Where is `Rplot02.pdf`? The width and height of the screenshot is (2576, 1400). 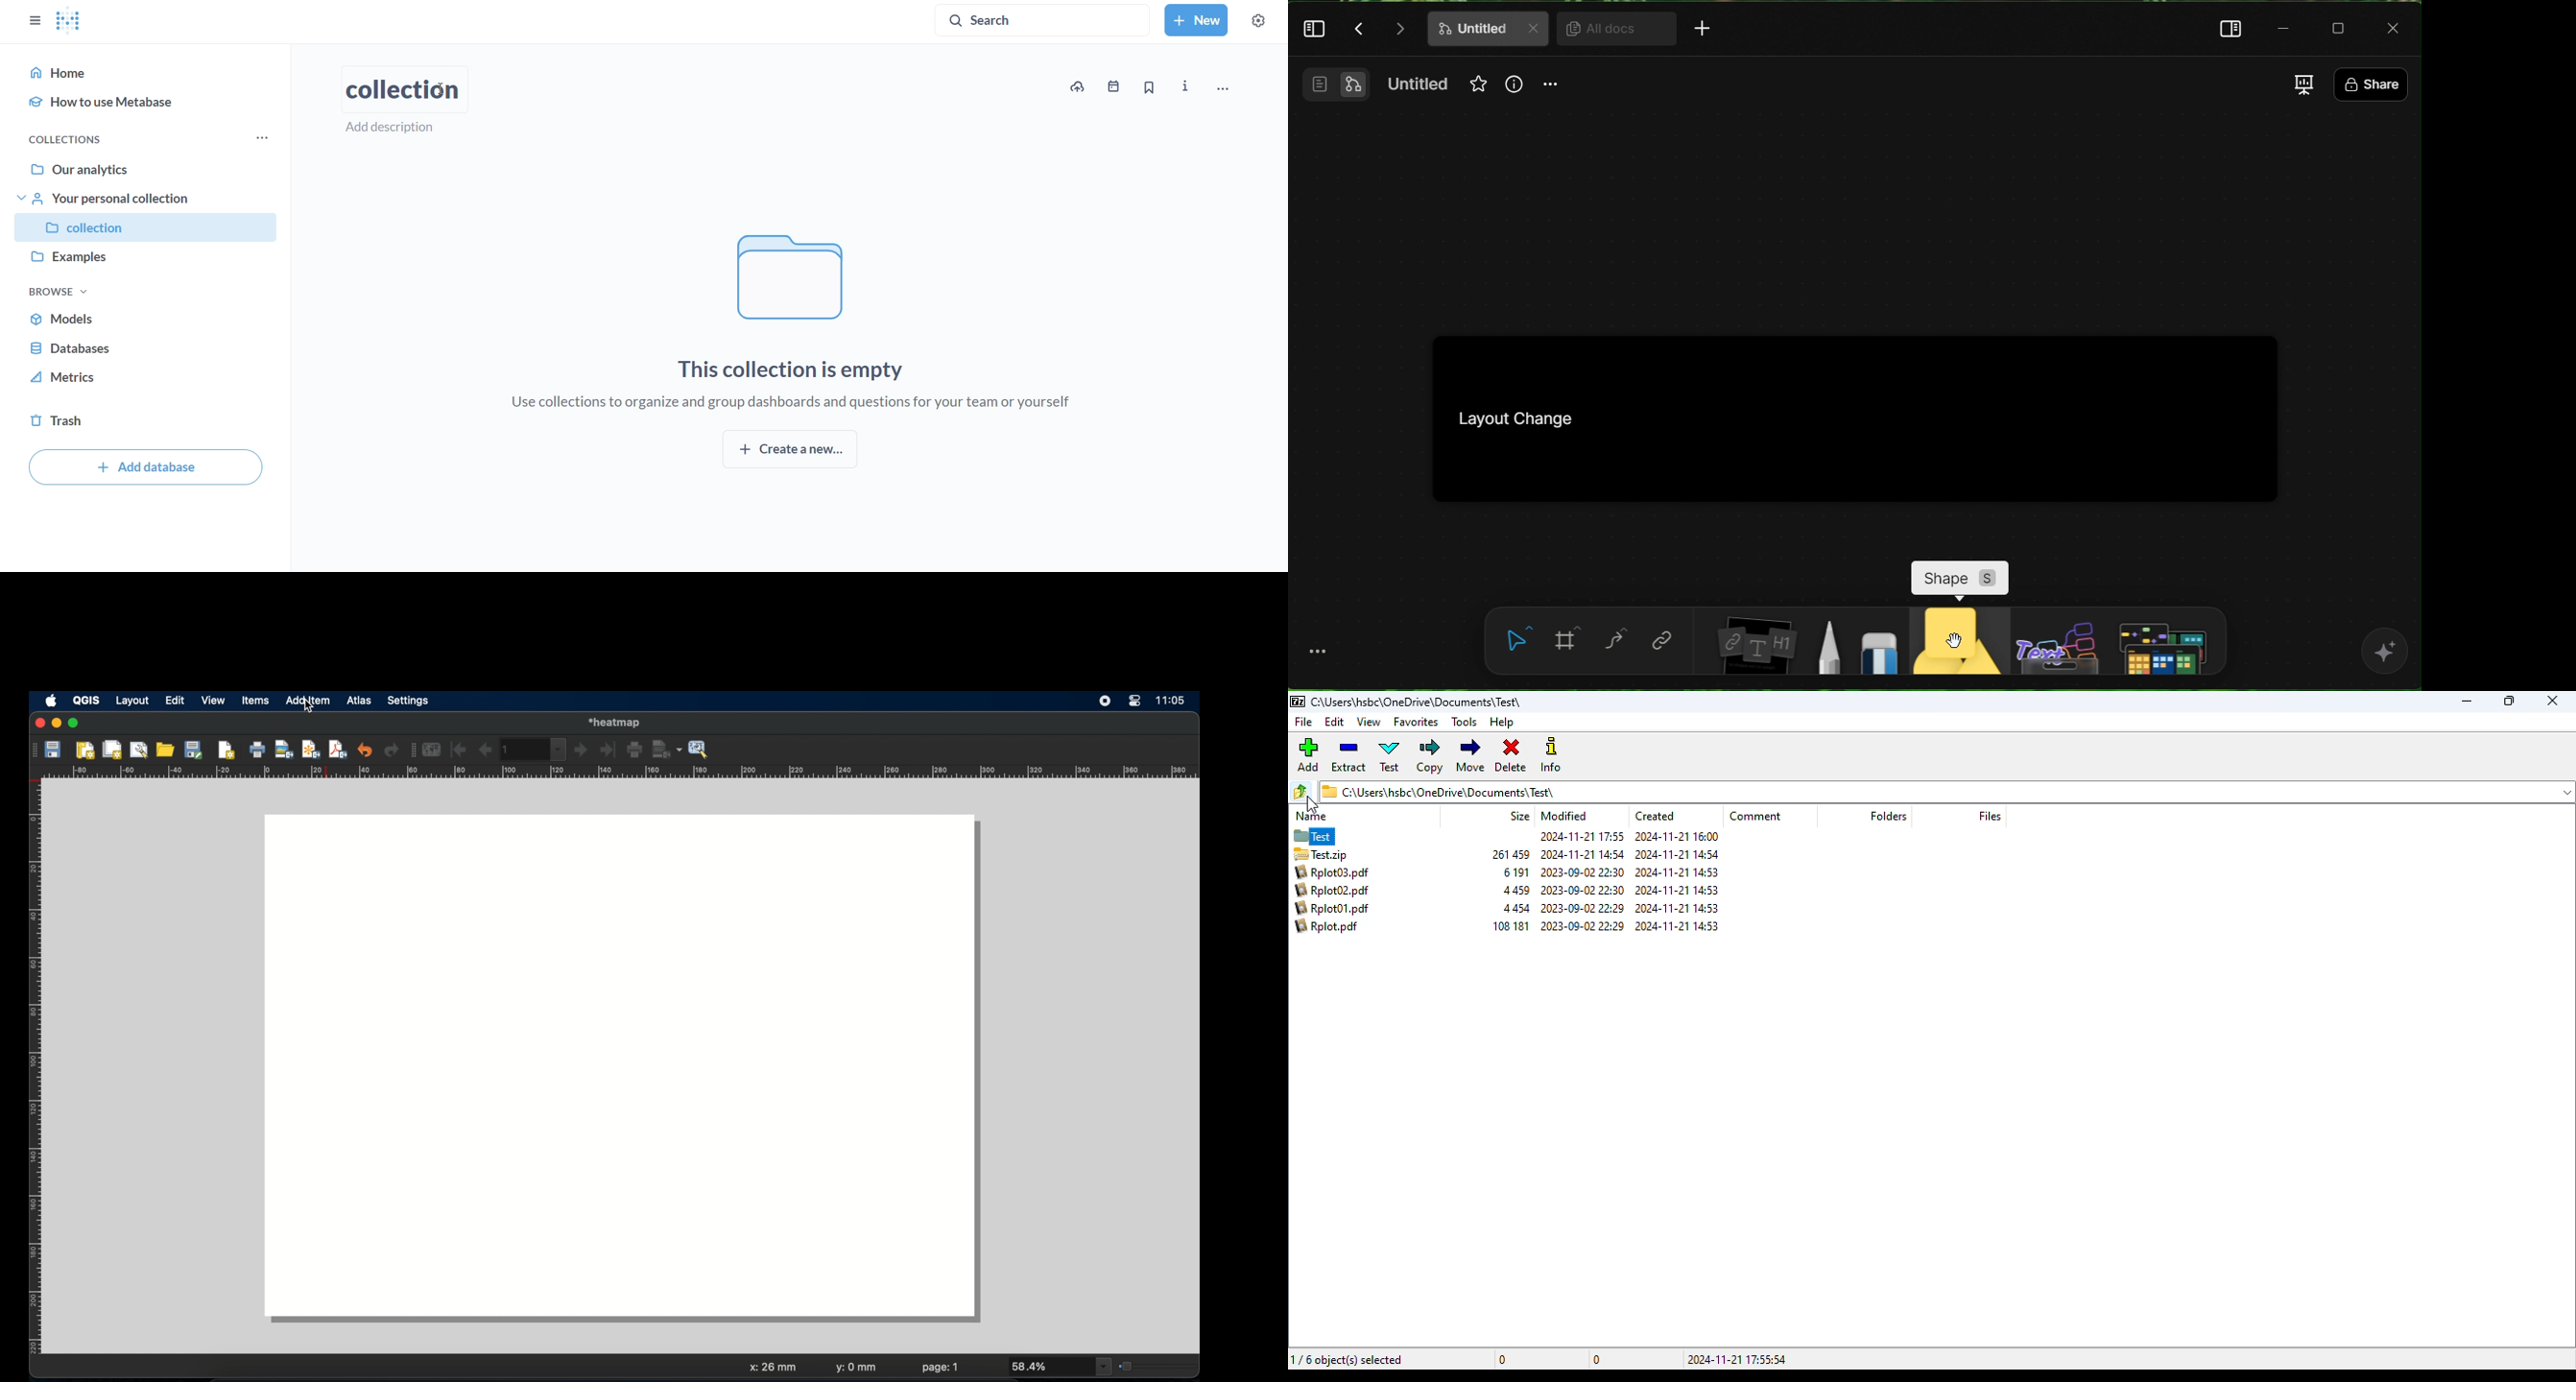
Rplot02.pdf is located at coordinates (1331, 890).